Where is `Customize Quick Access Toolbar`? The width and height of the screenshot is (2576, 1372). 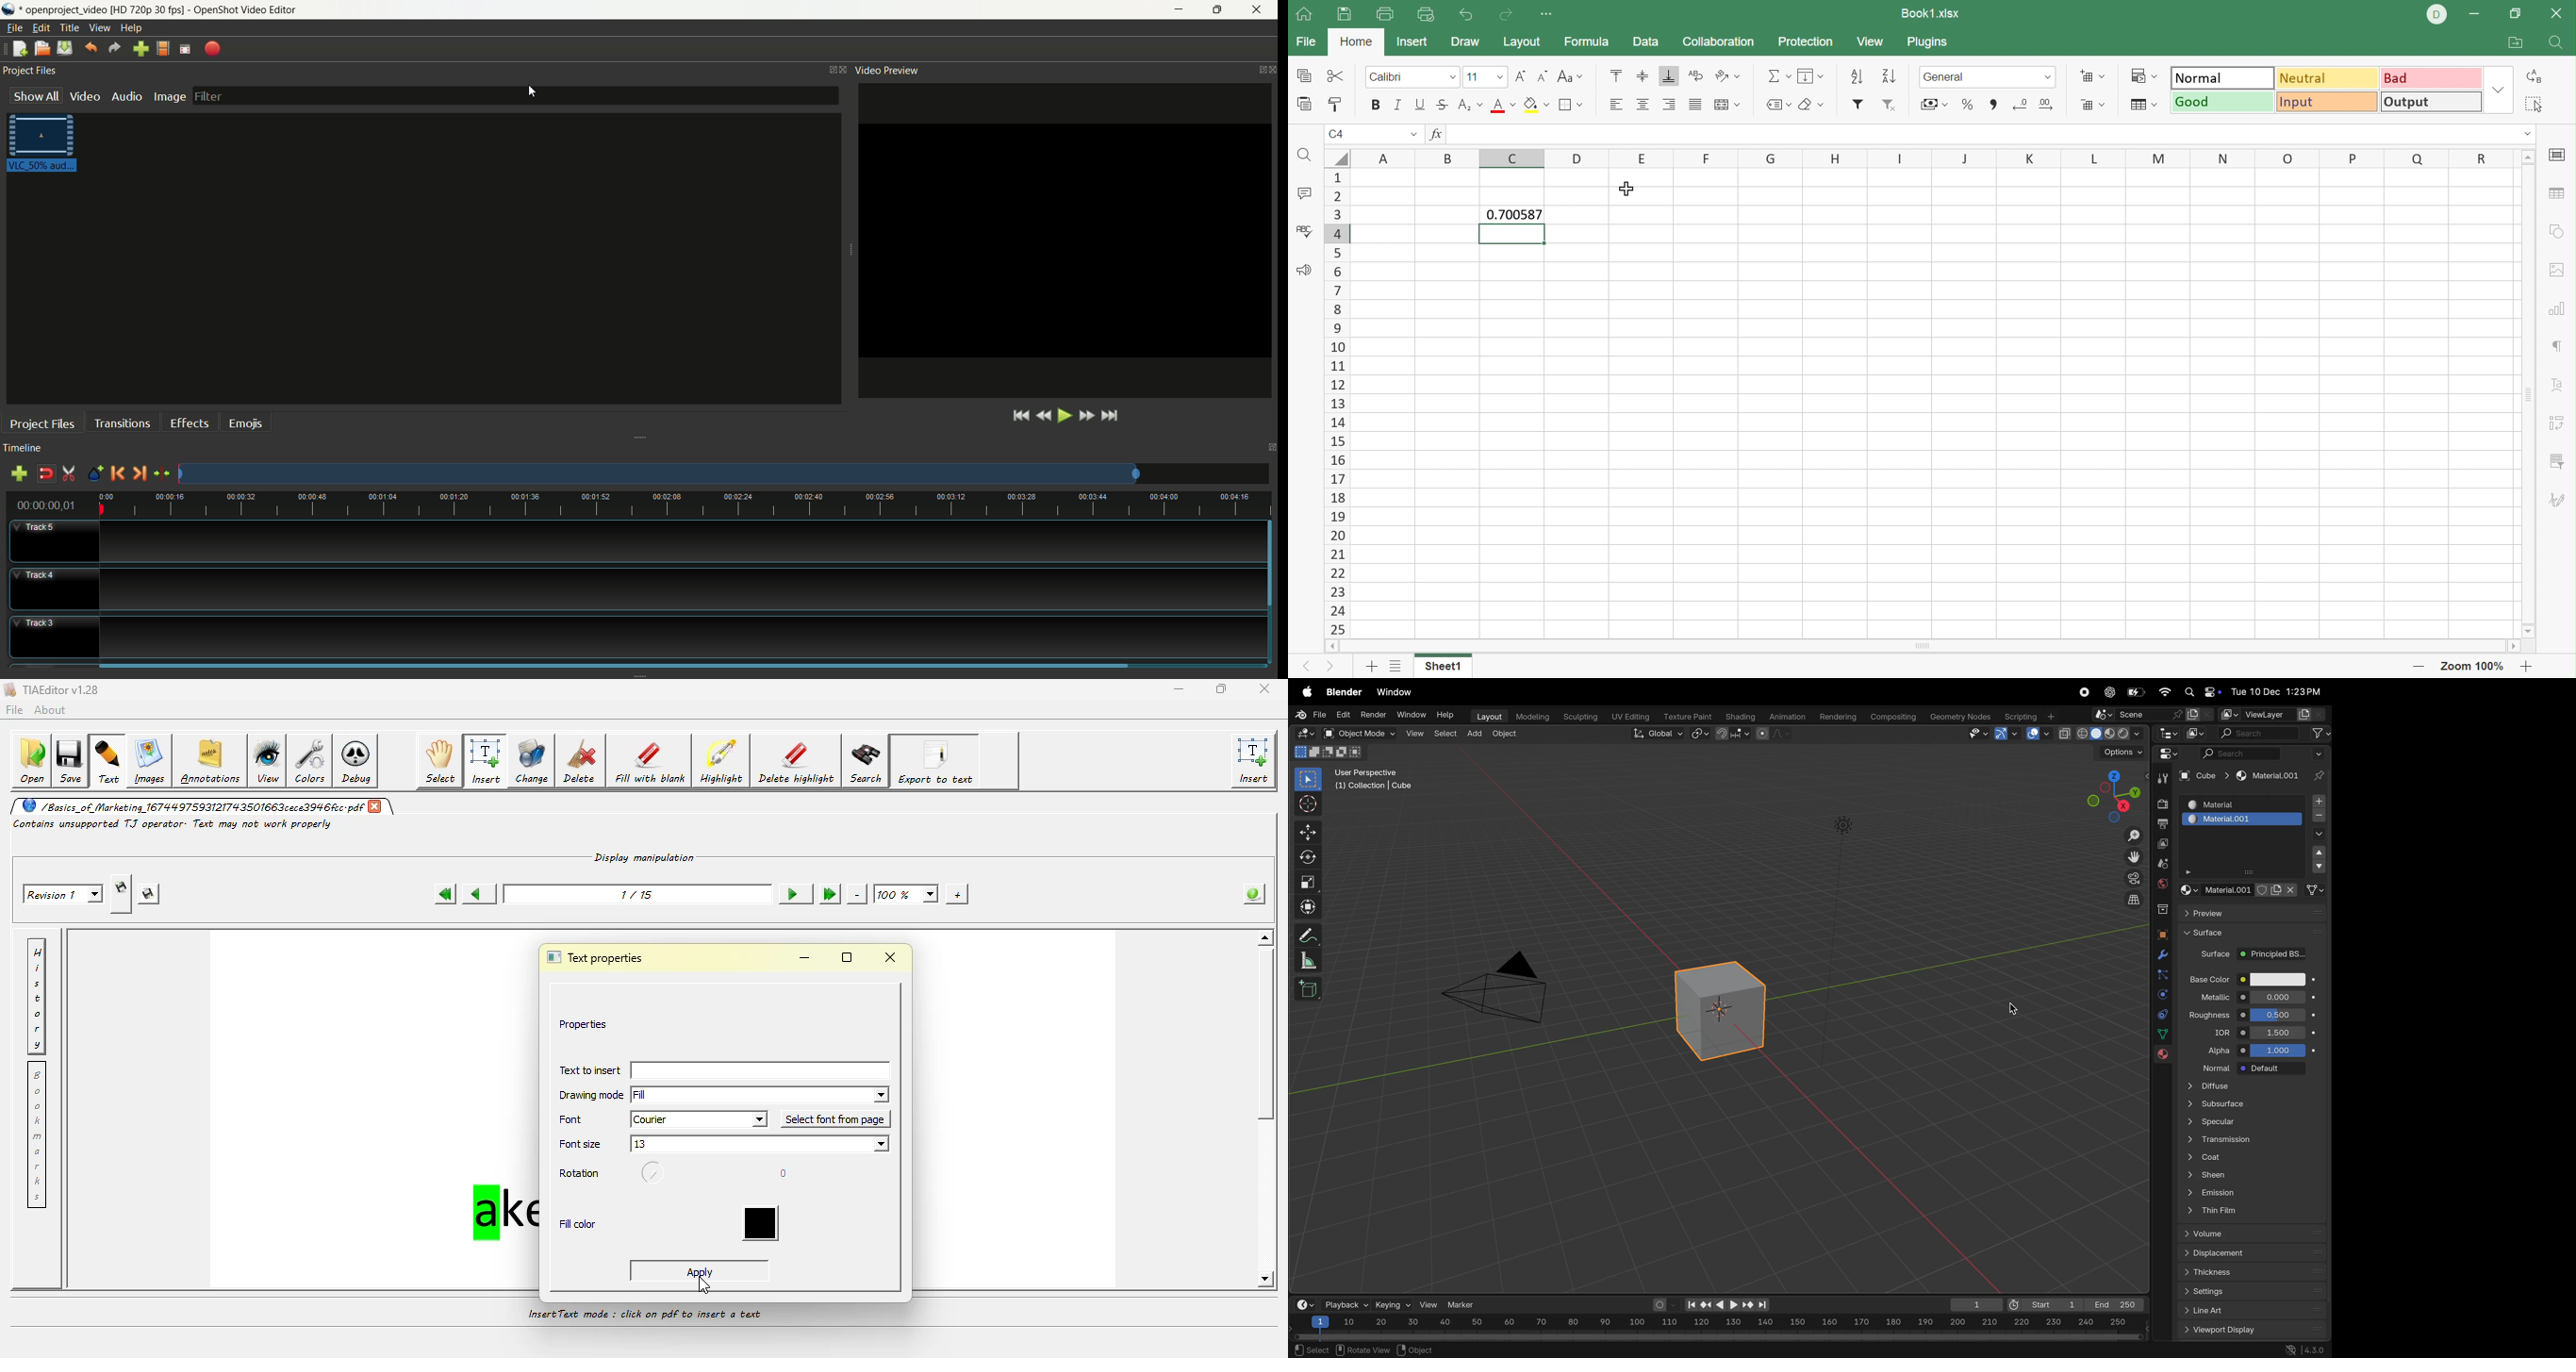 Customize Quick Access Toolbar is located at coordinates (1546, 14).